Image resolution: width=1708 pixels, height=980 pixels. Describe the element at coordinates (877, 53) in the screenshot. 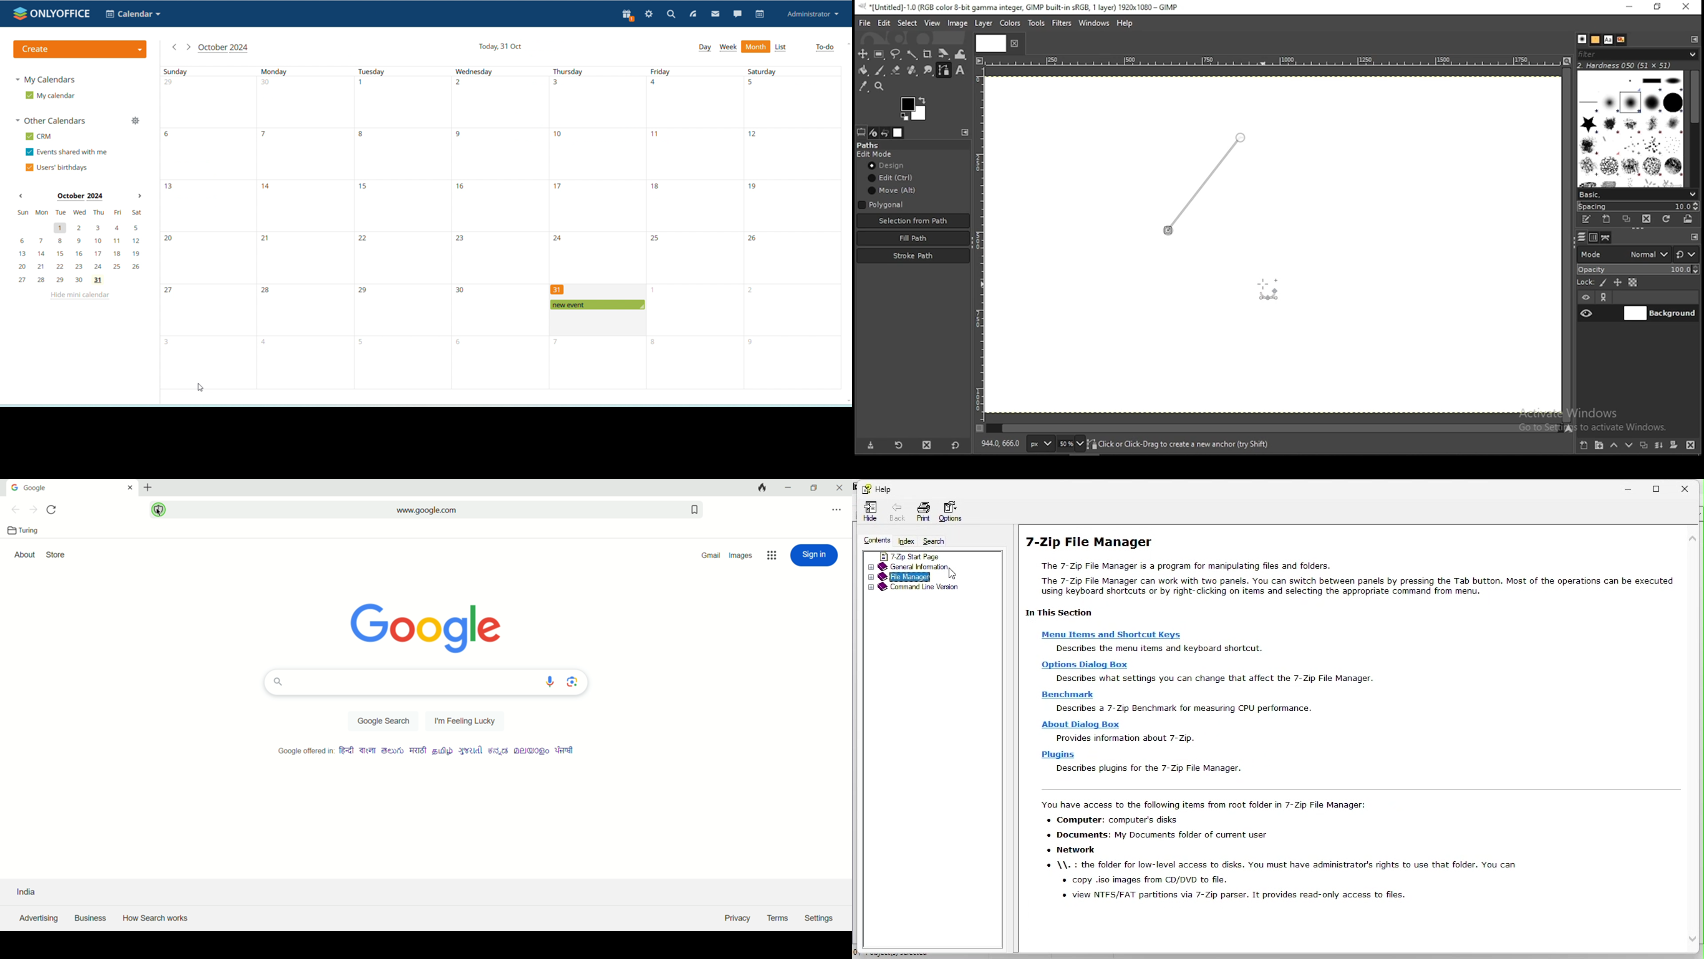

I see `rectangle selection tool` at that location.